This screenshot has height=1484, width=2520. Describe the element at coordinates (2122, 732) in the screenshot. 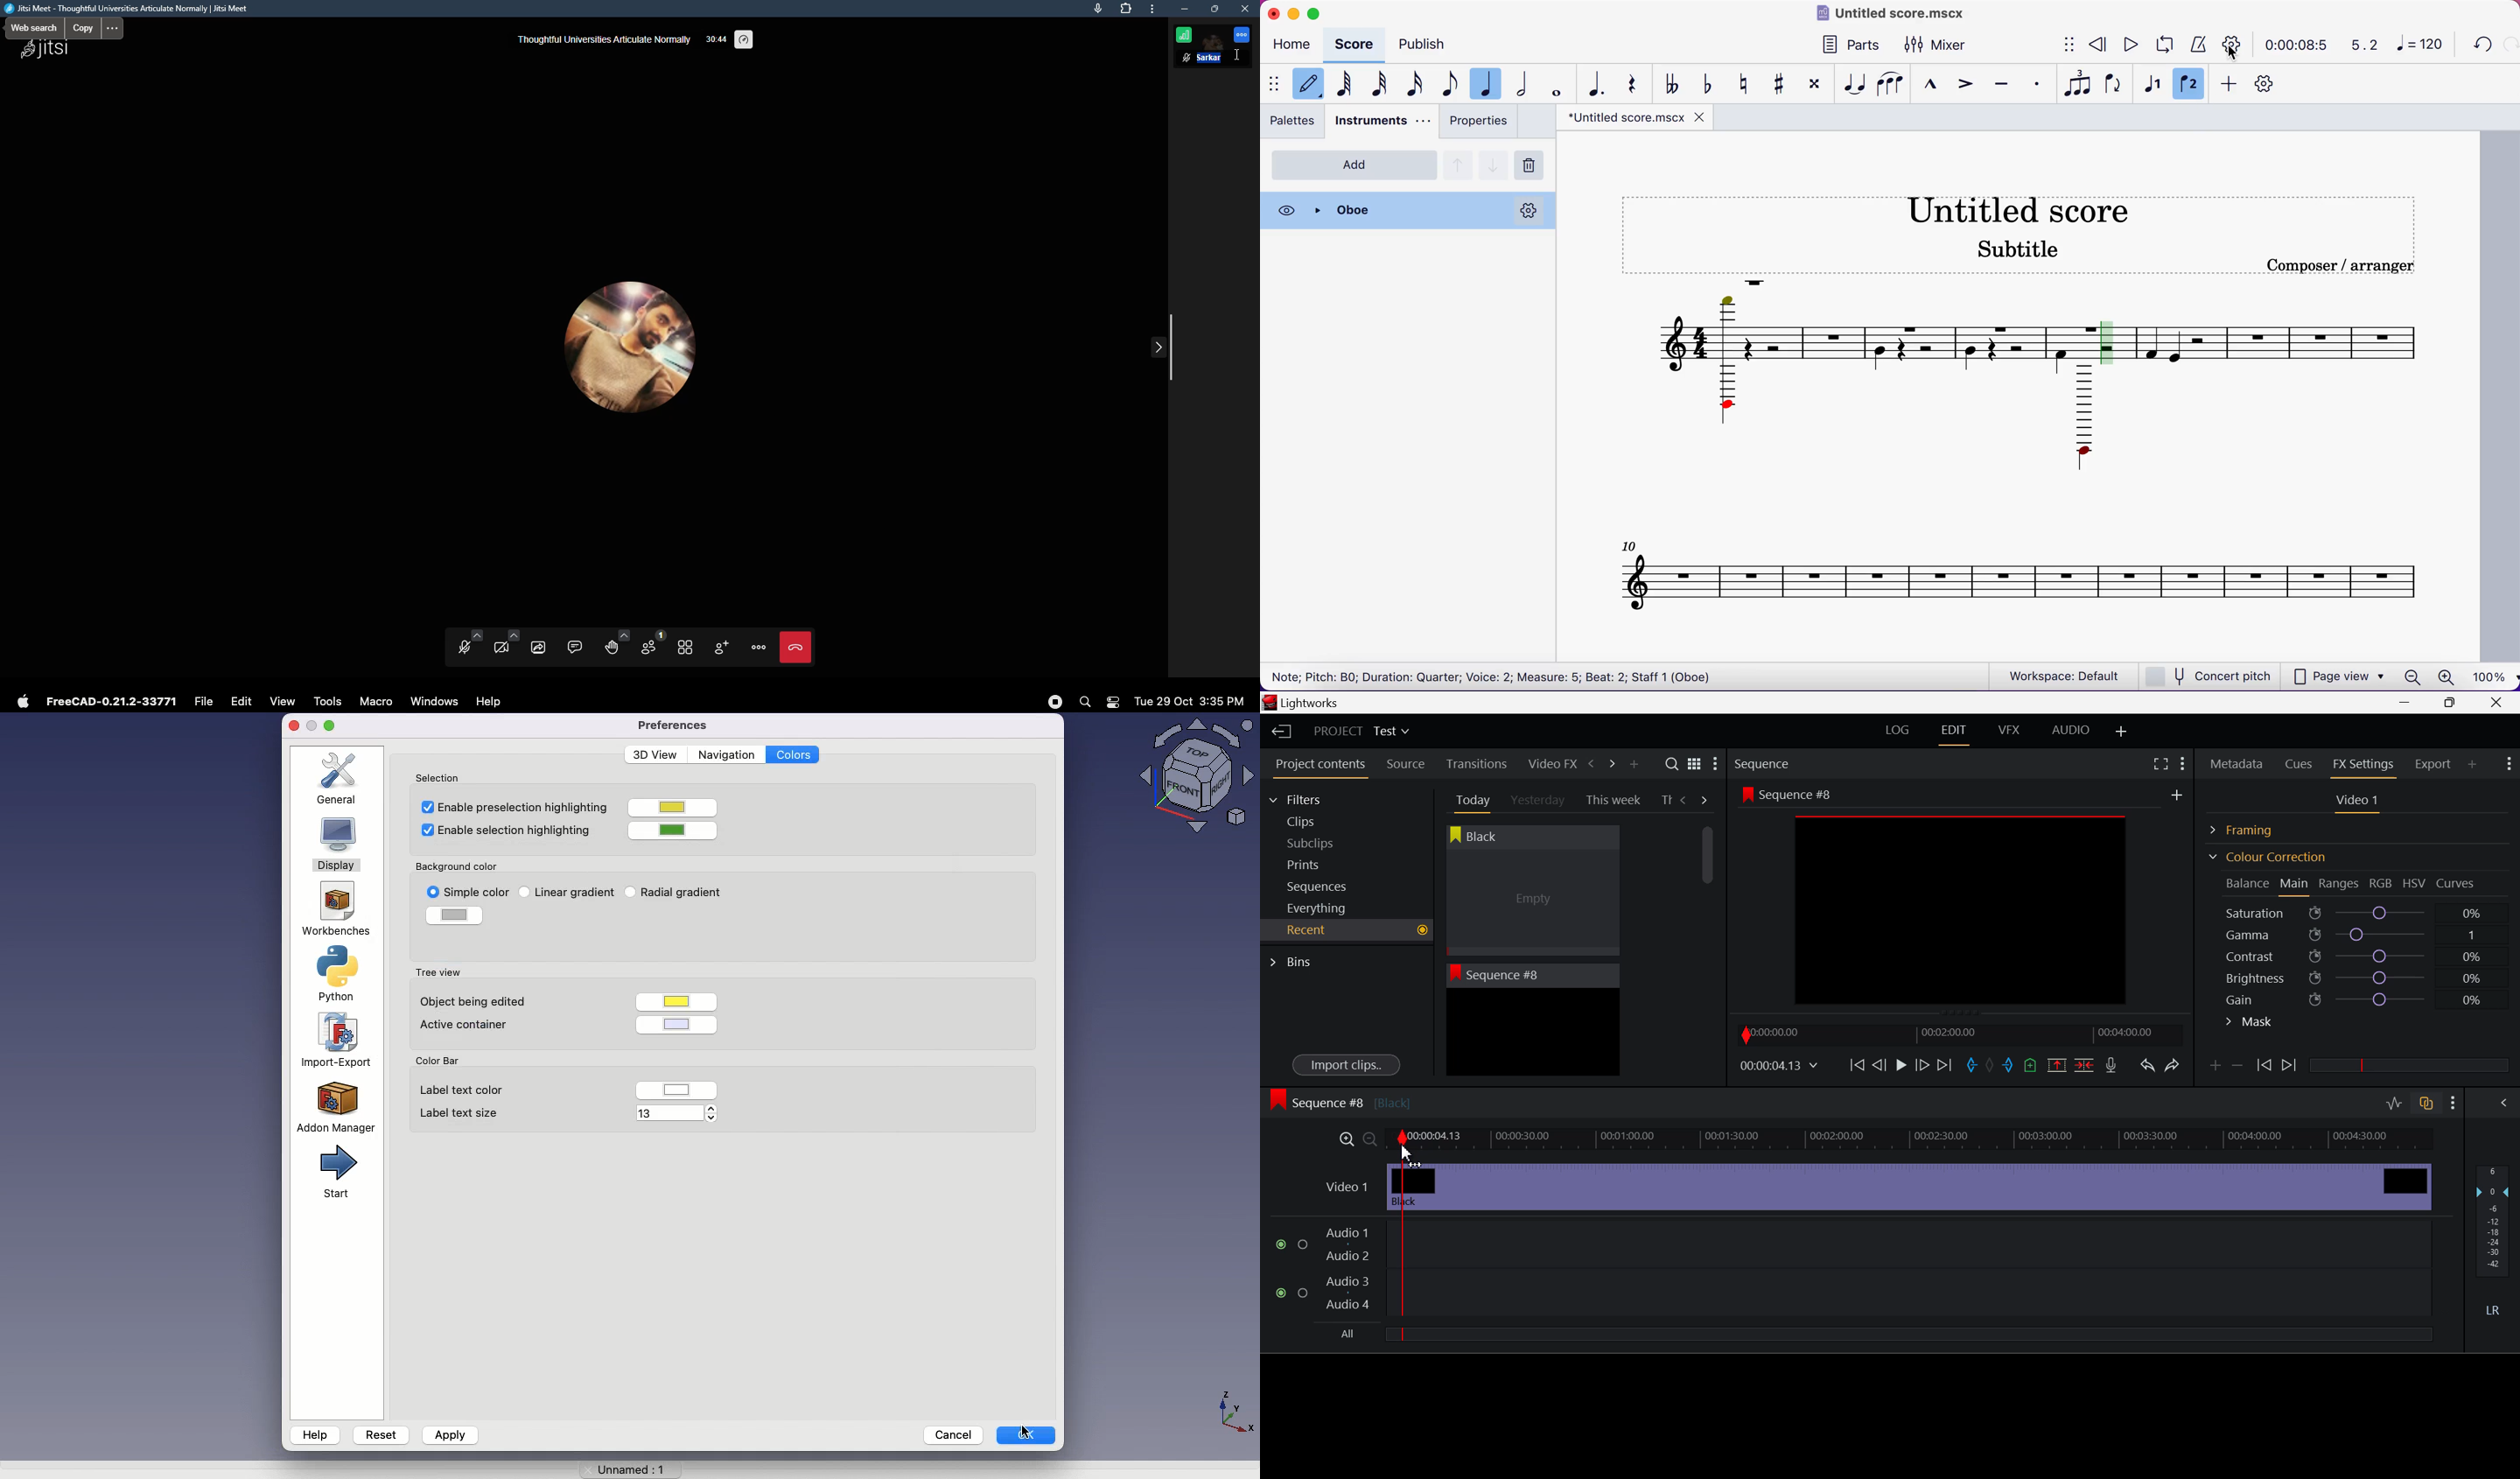

I see `Add Layout` at that location.